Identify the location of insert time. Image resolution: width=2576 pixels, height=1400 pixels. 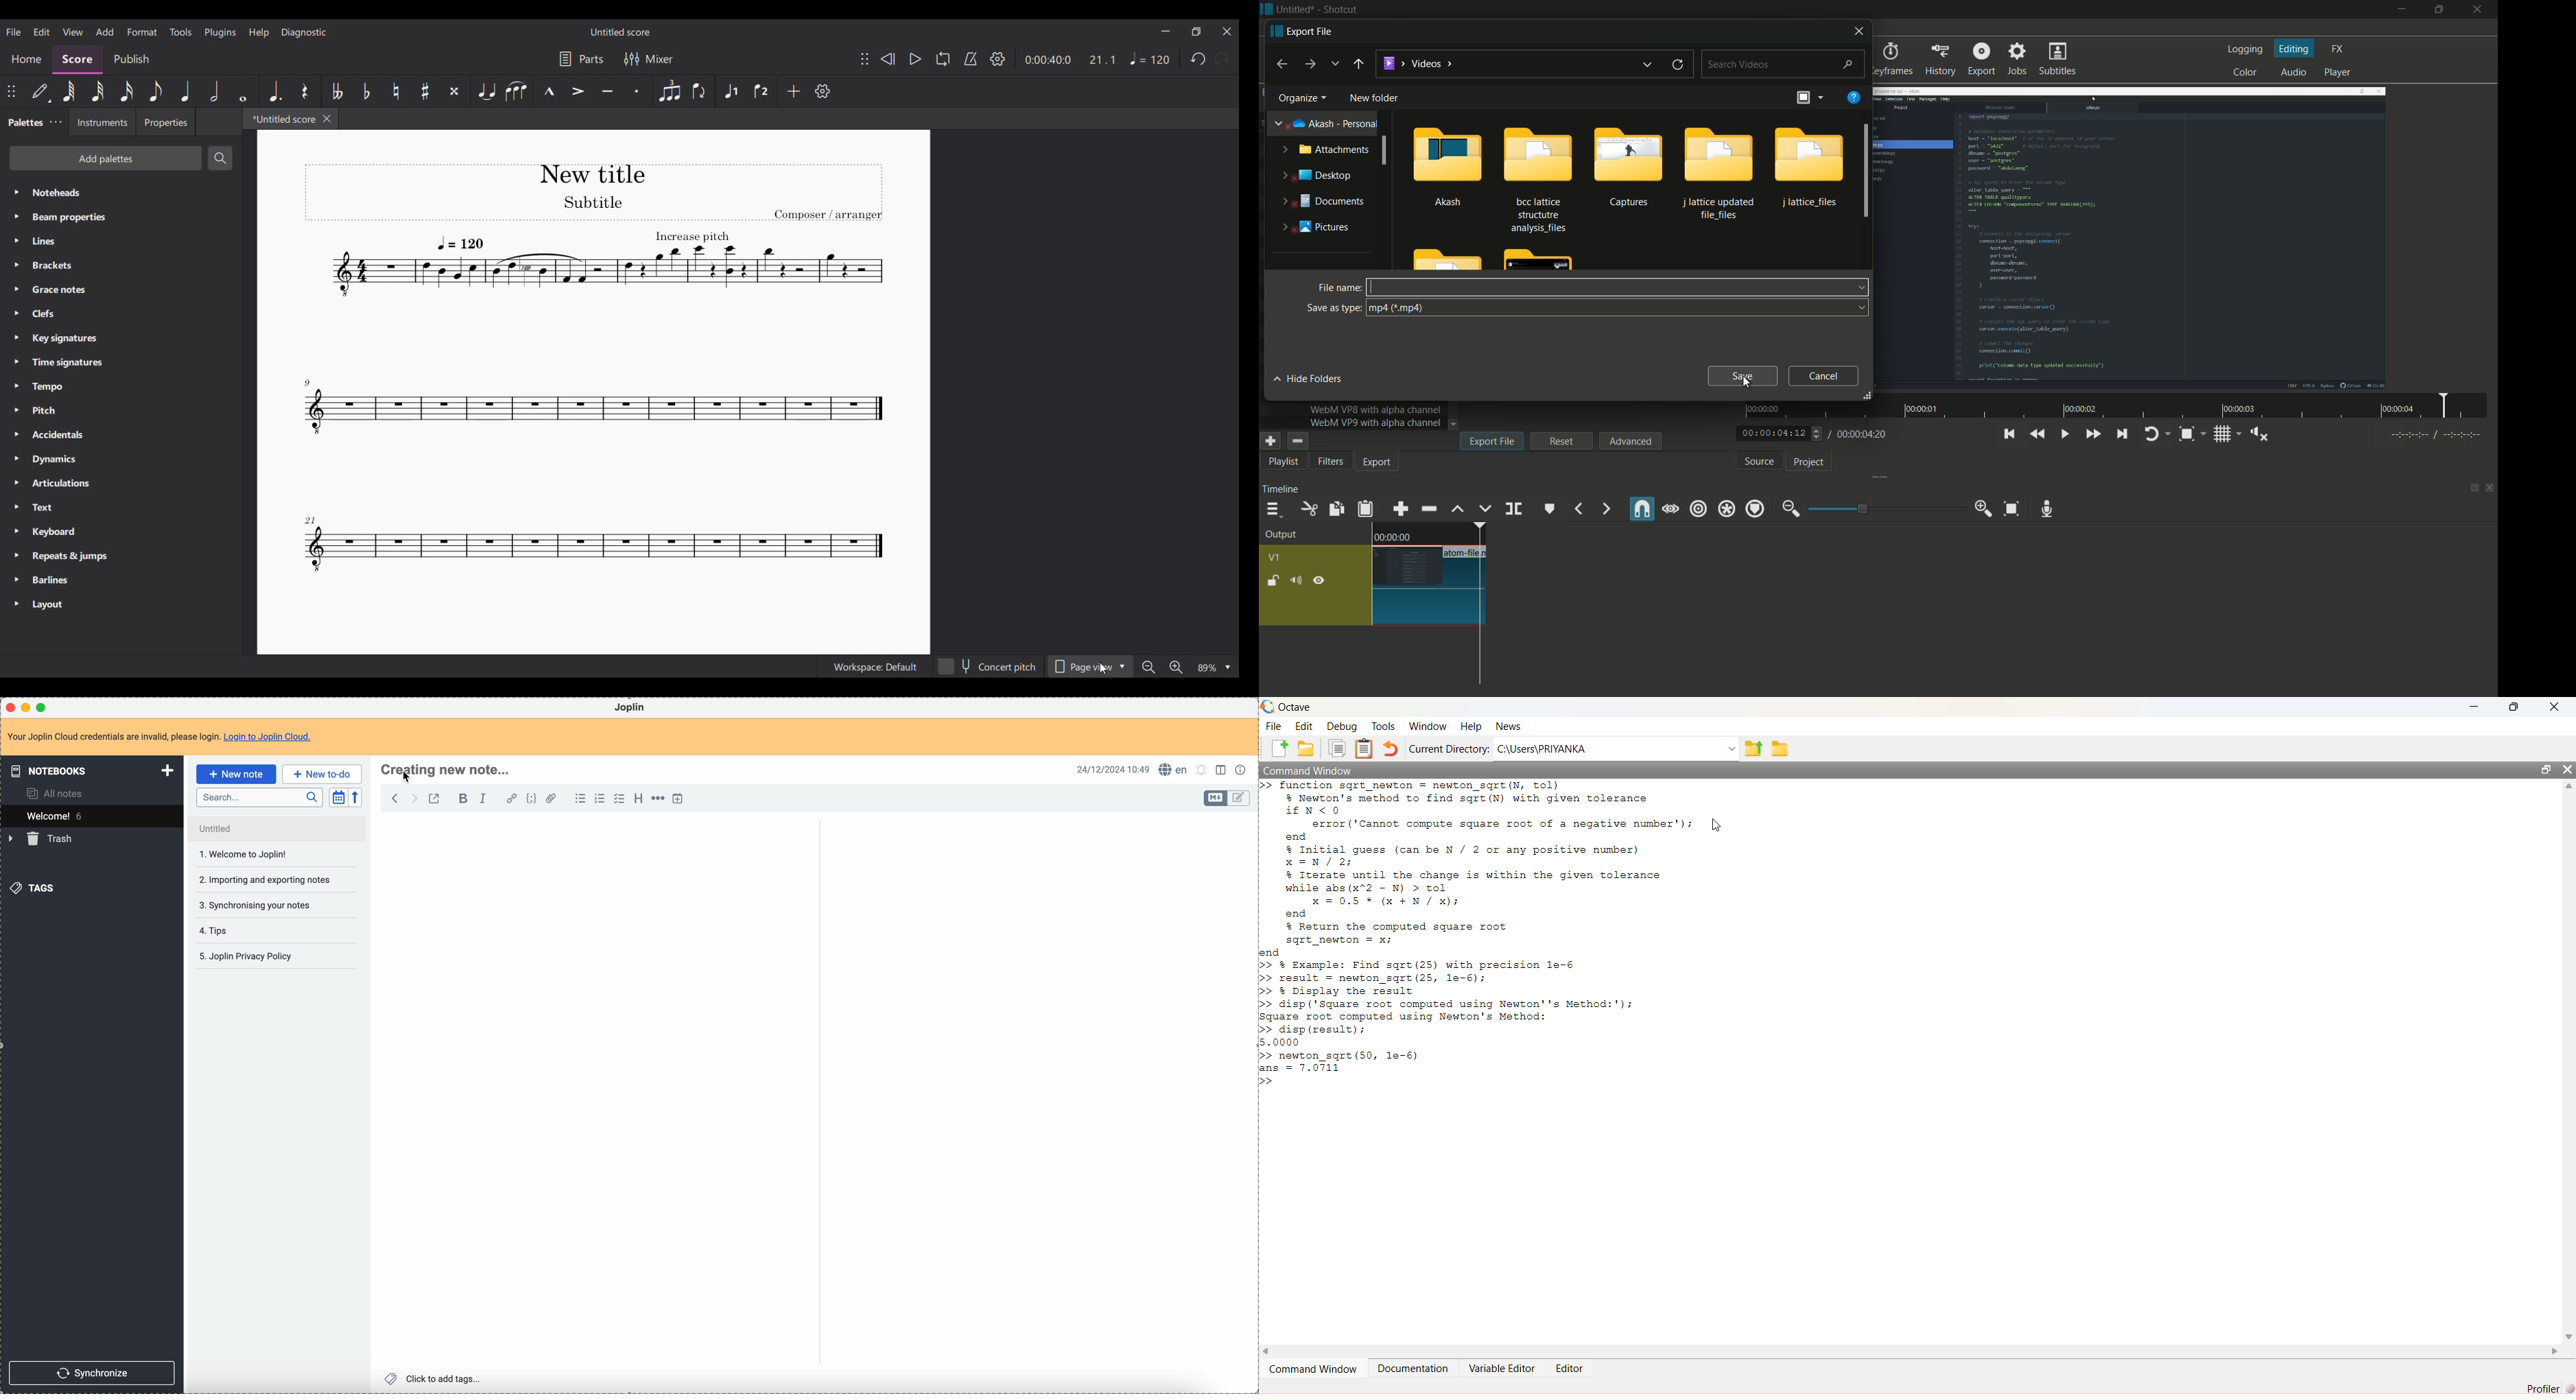
(681, 799).